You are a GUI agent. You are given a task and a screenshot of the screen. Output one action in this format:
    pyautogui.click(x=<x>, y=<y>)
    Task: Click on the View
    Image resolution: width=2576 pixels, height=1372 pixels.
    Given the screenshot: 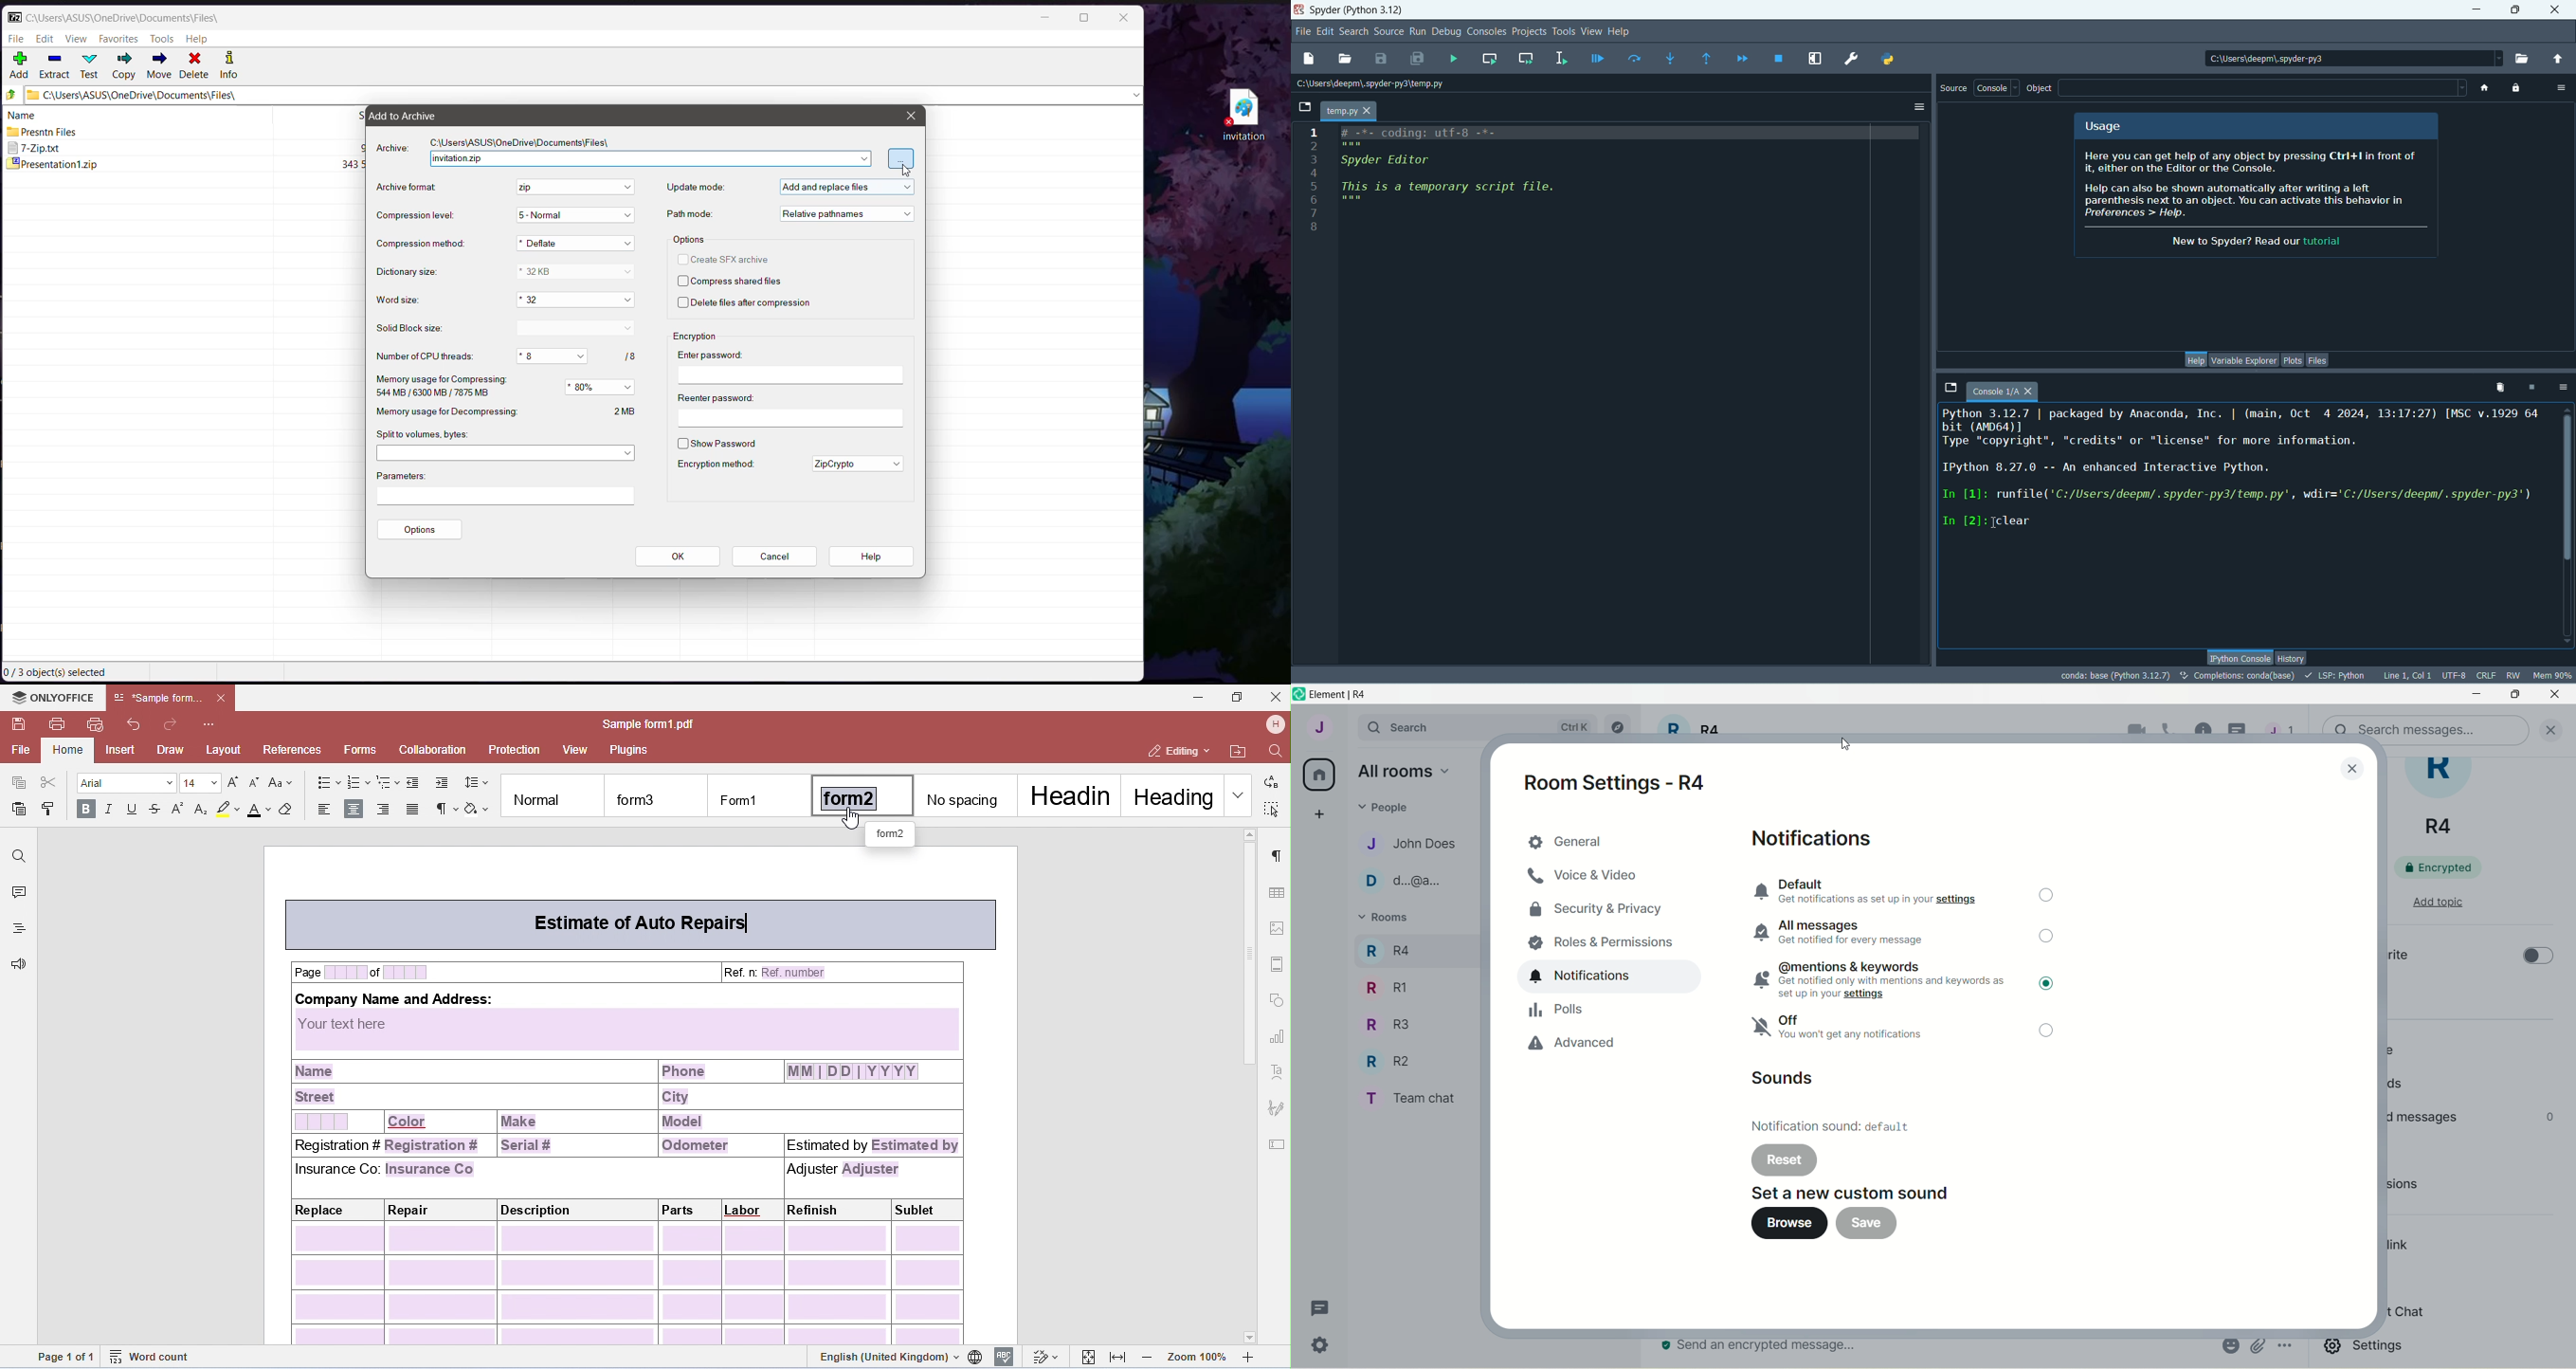 What is the action you would take?
    pyautogui.click(x=77, y=38)
    